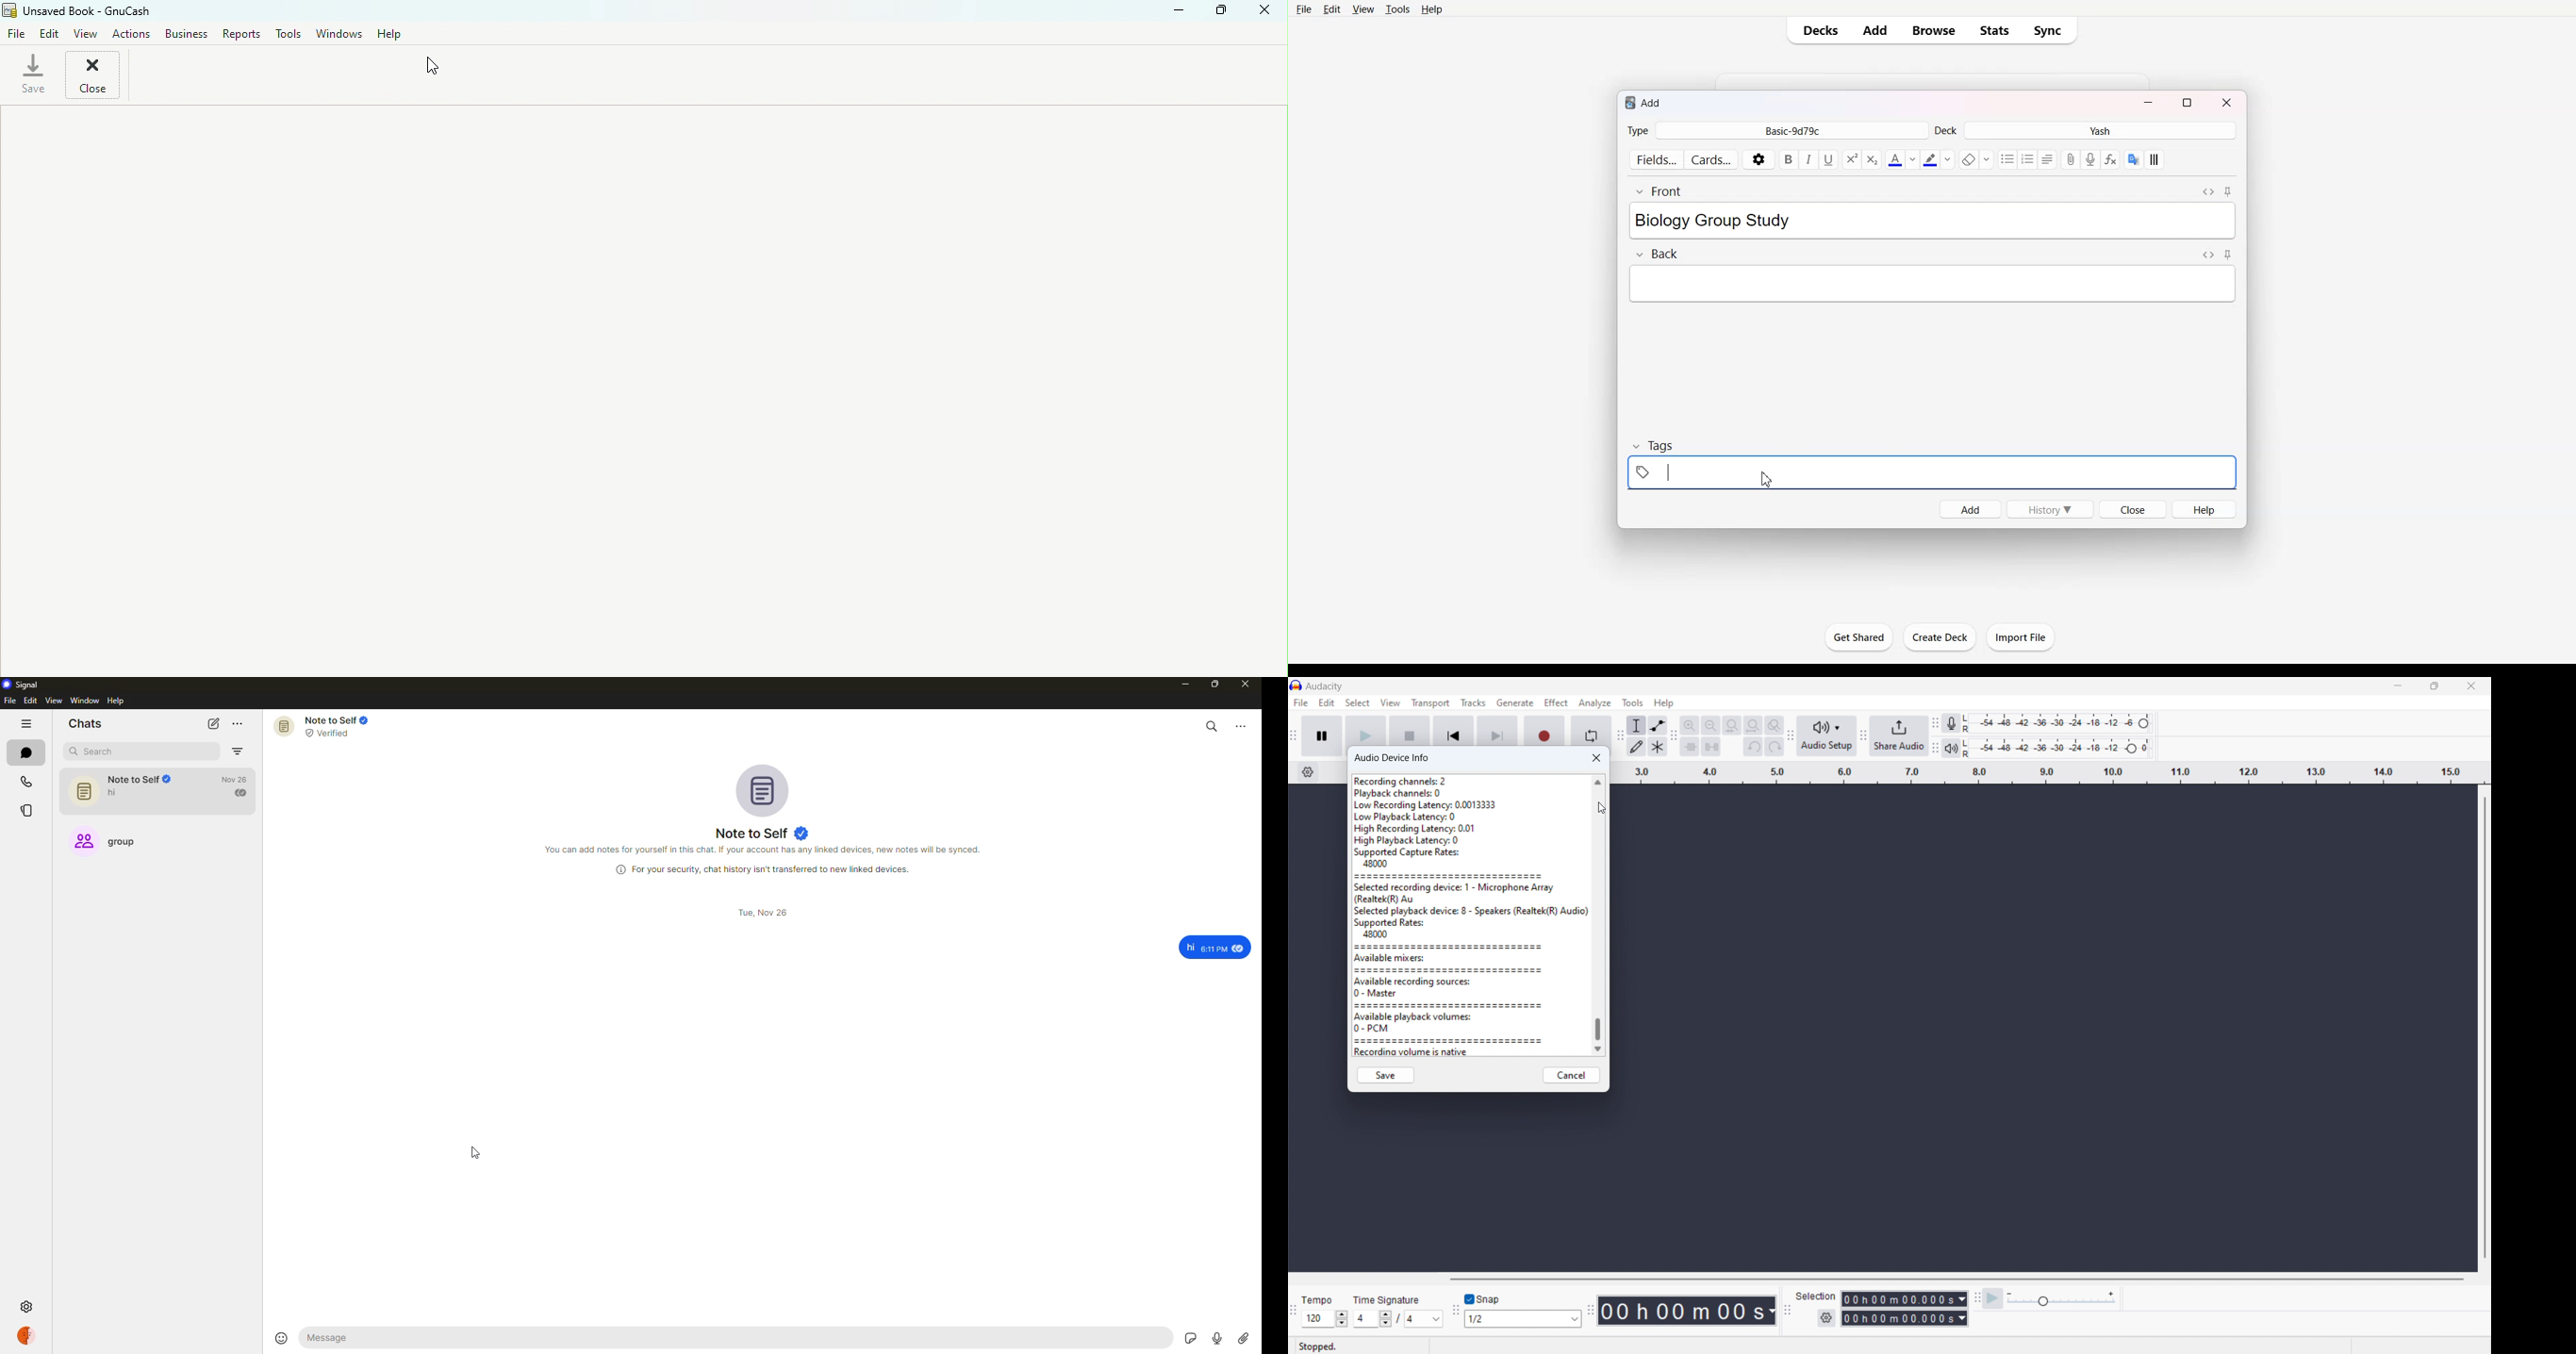  Describe the element at coordinates (1470, 915) in the screenshot. I see `info` at that location.